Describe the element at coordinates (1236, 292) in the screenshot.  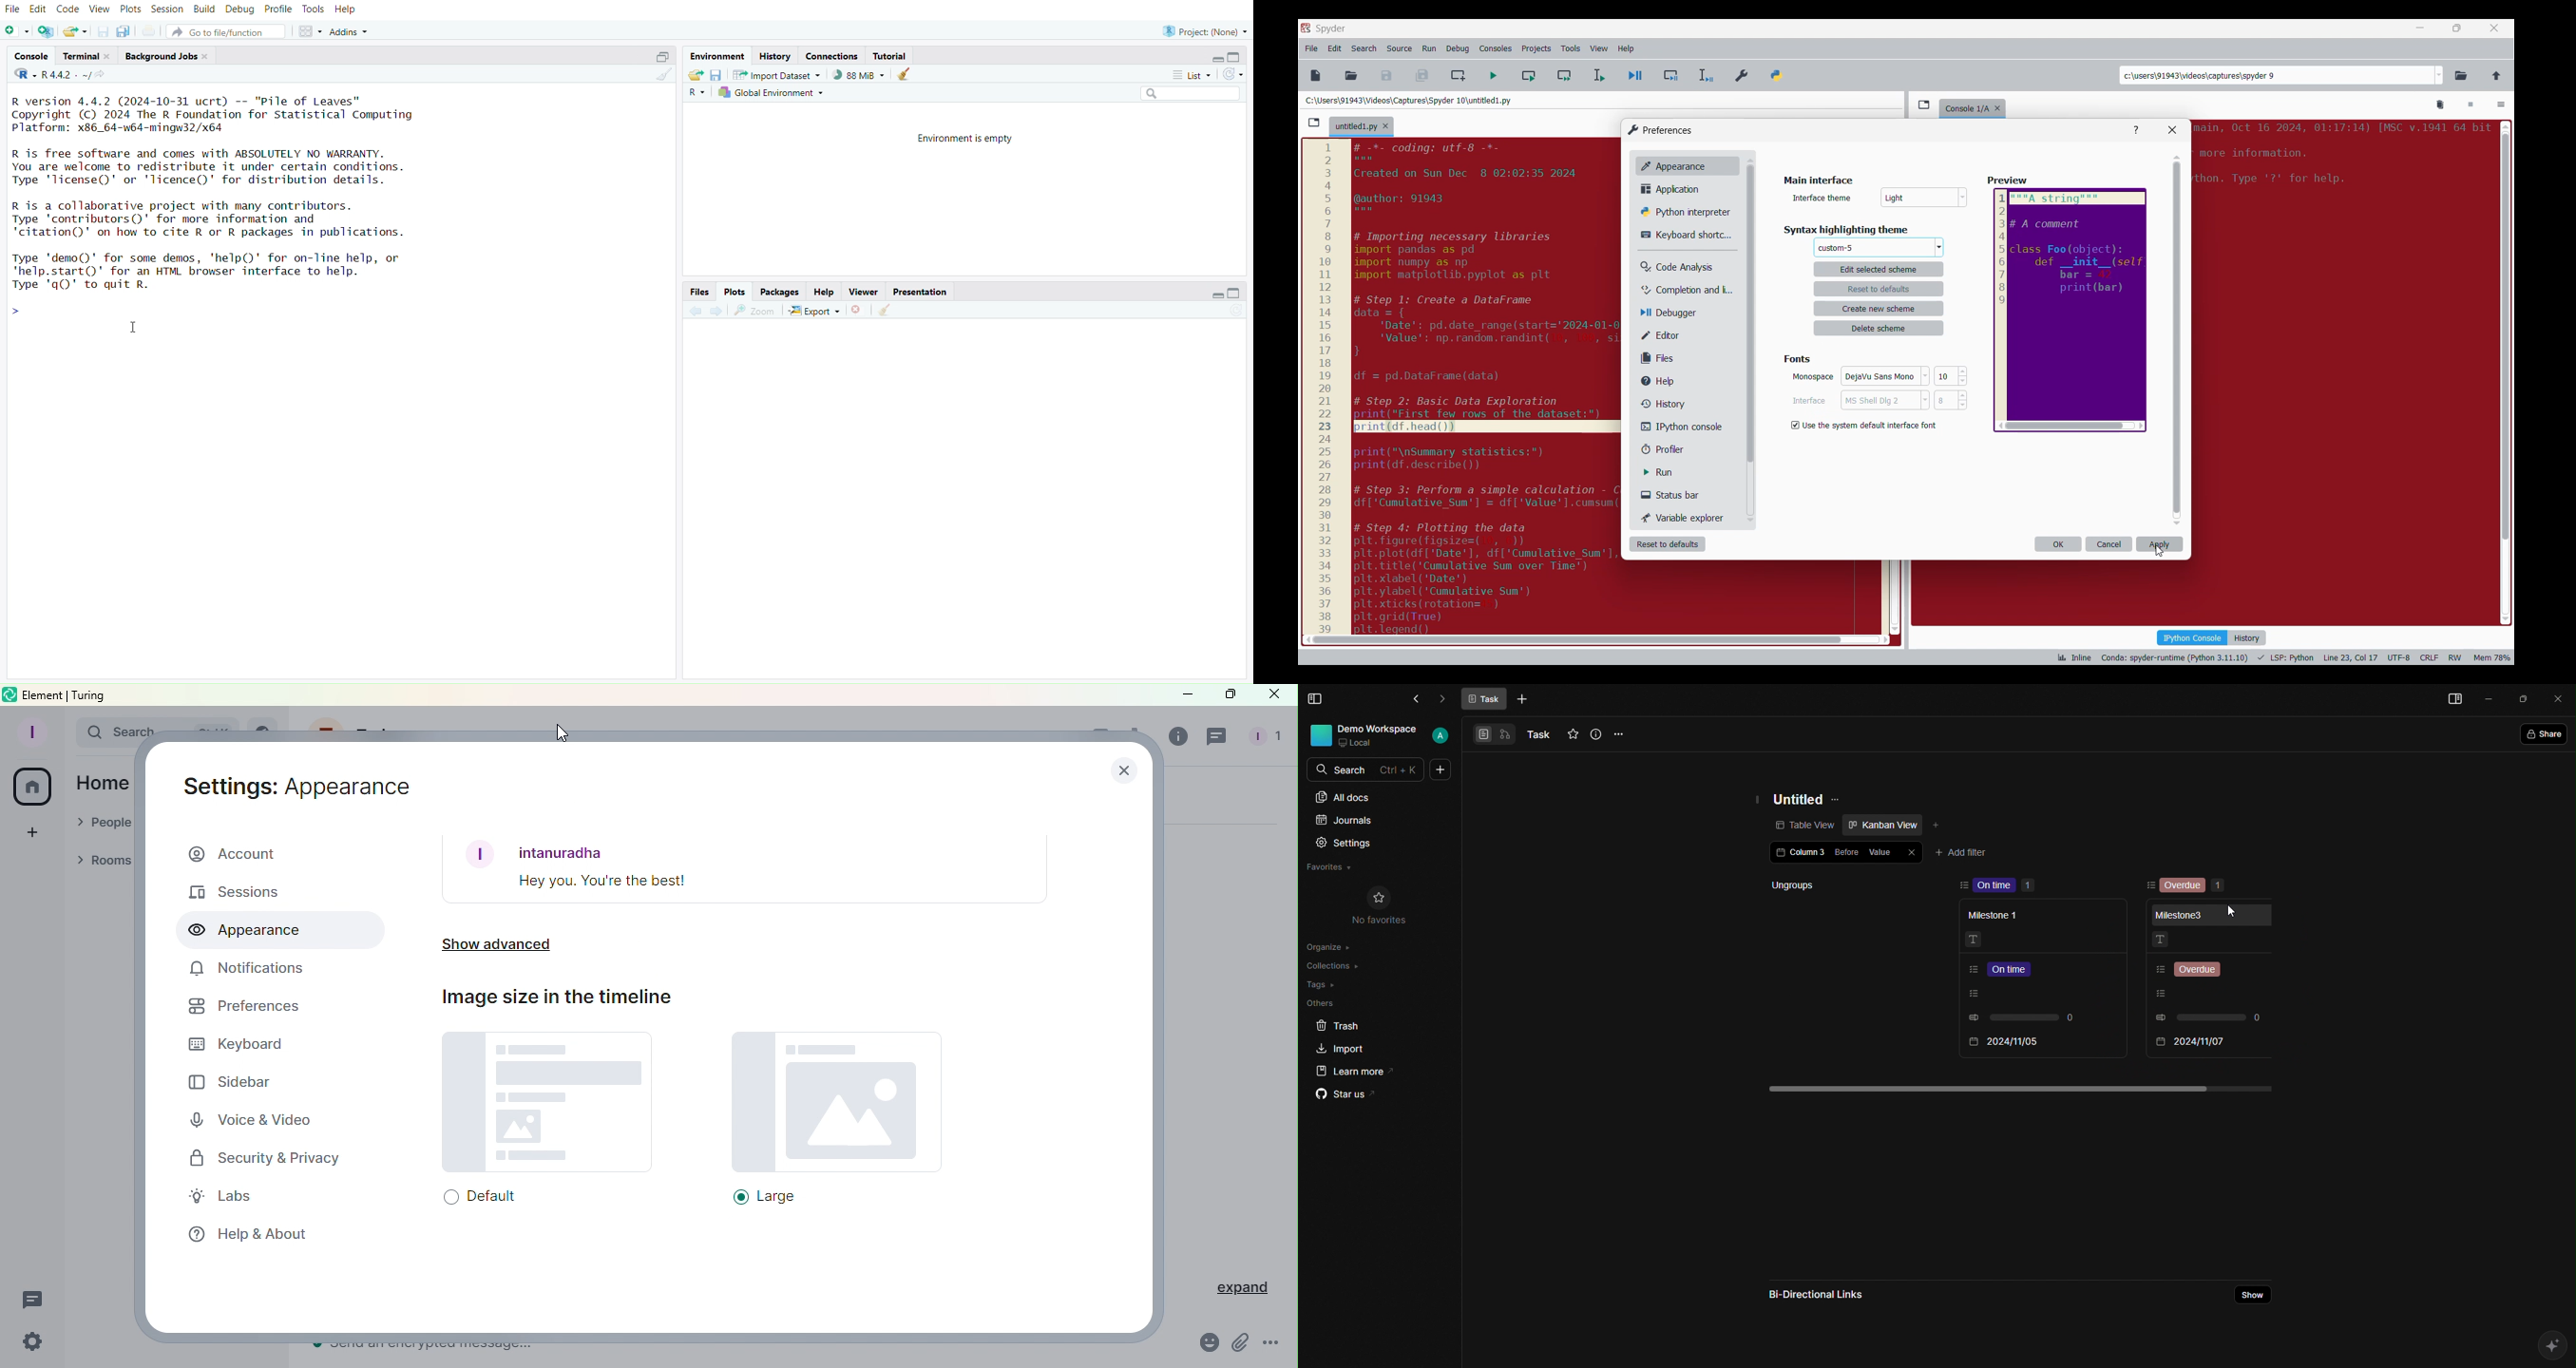
I see `collapse` at that location.